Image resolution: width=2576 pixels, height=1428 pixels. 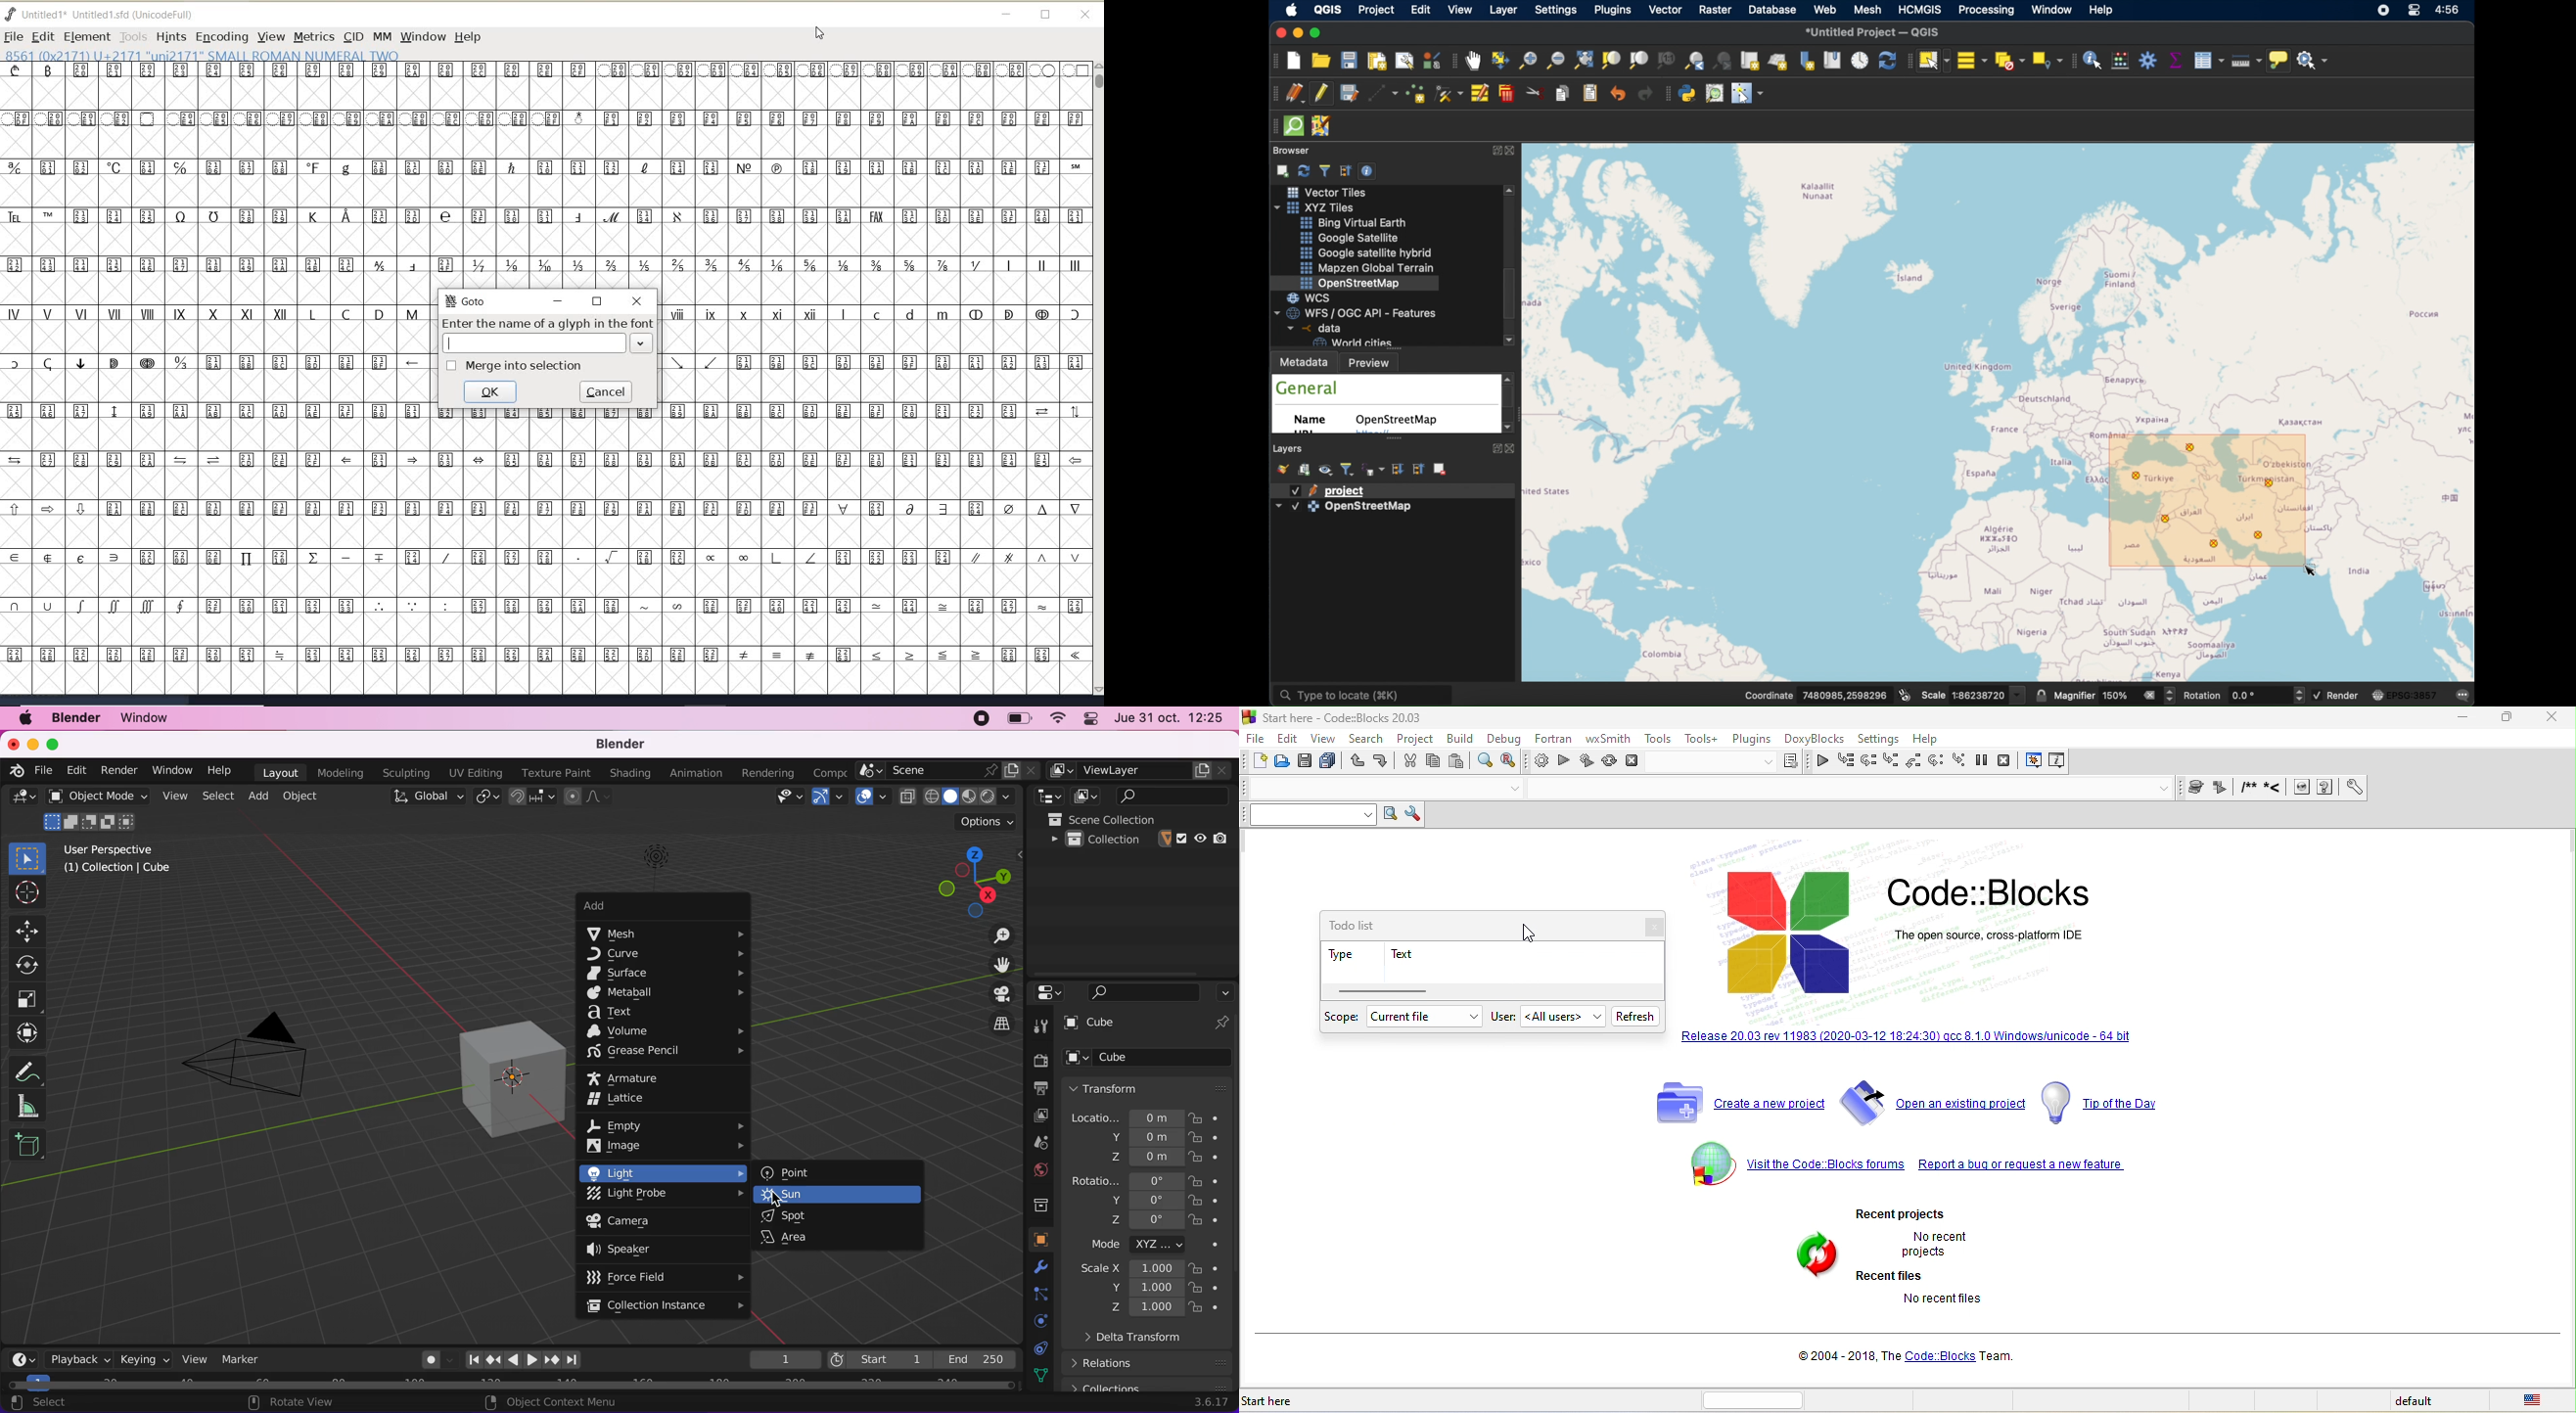 What do you see at coordinates (1504, 1017) in the screenshot?
I see `user` at bounding box center [1504, 1017].